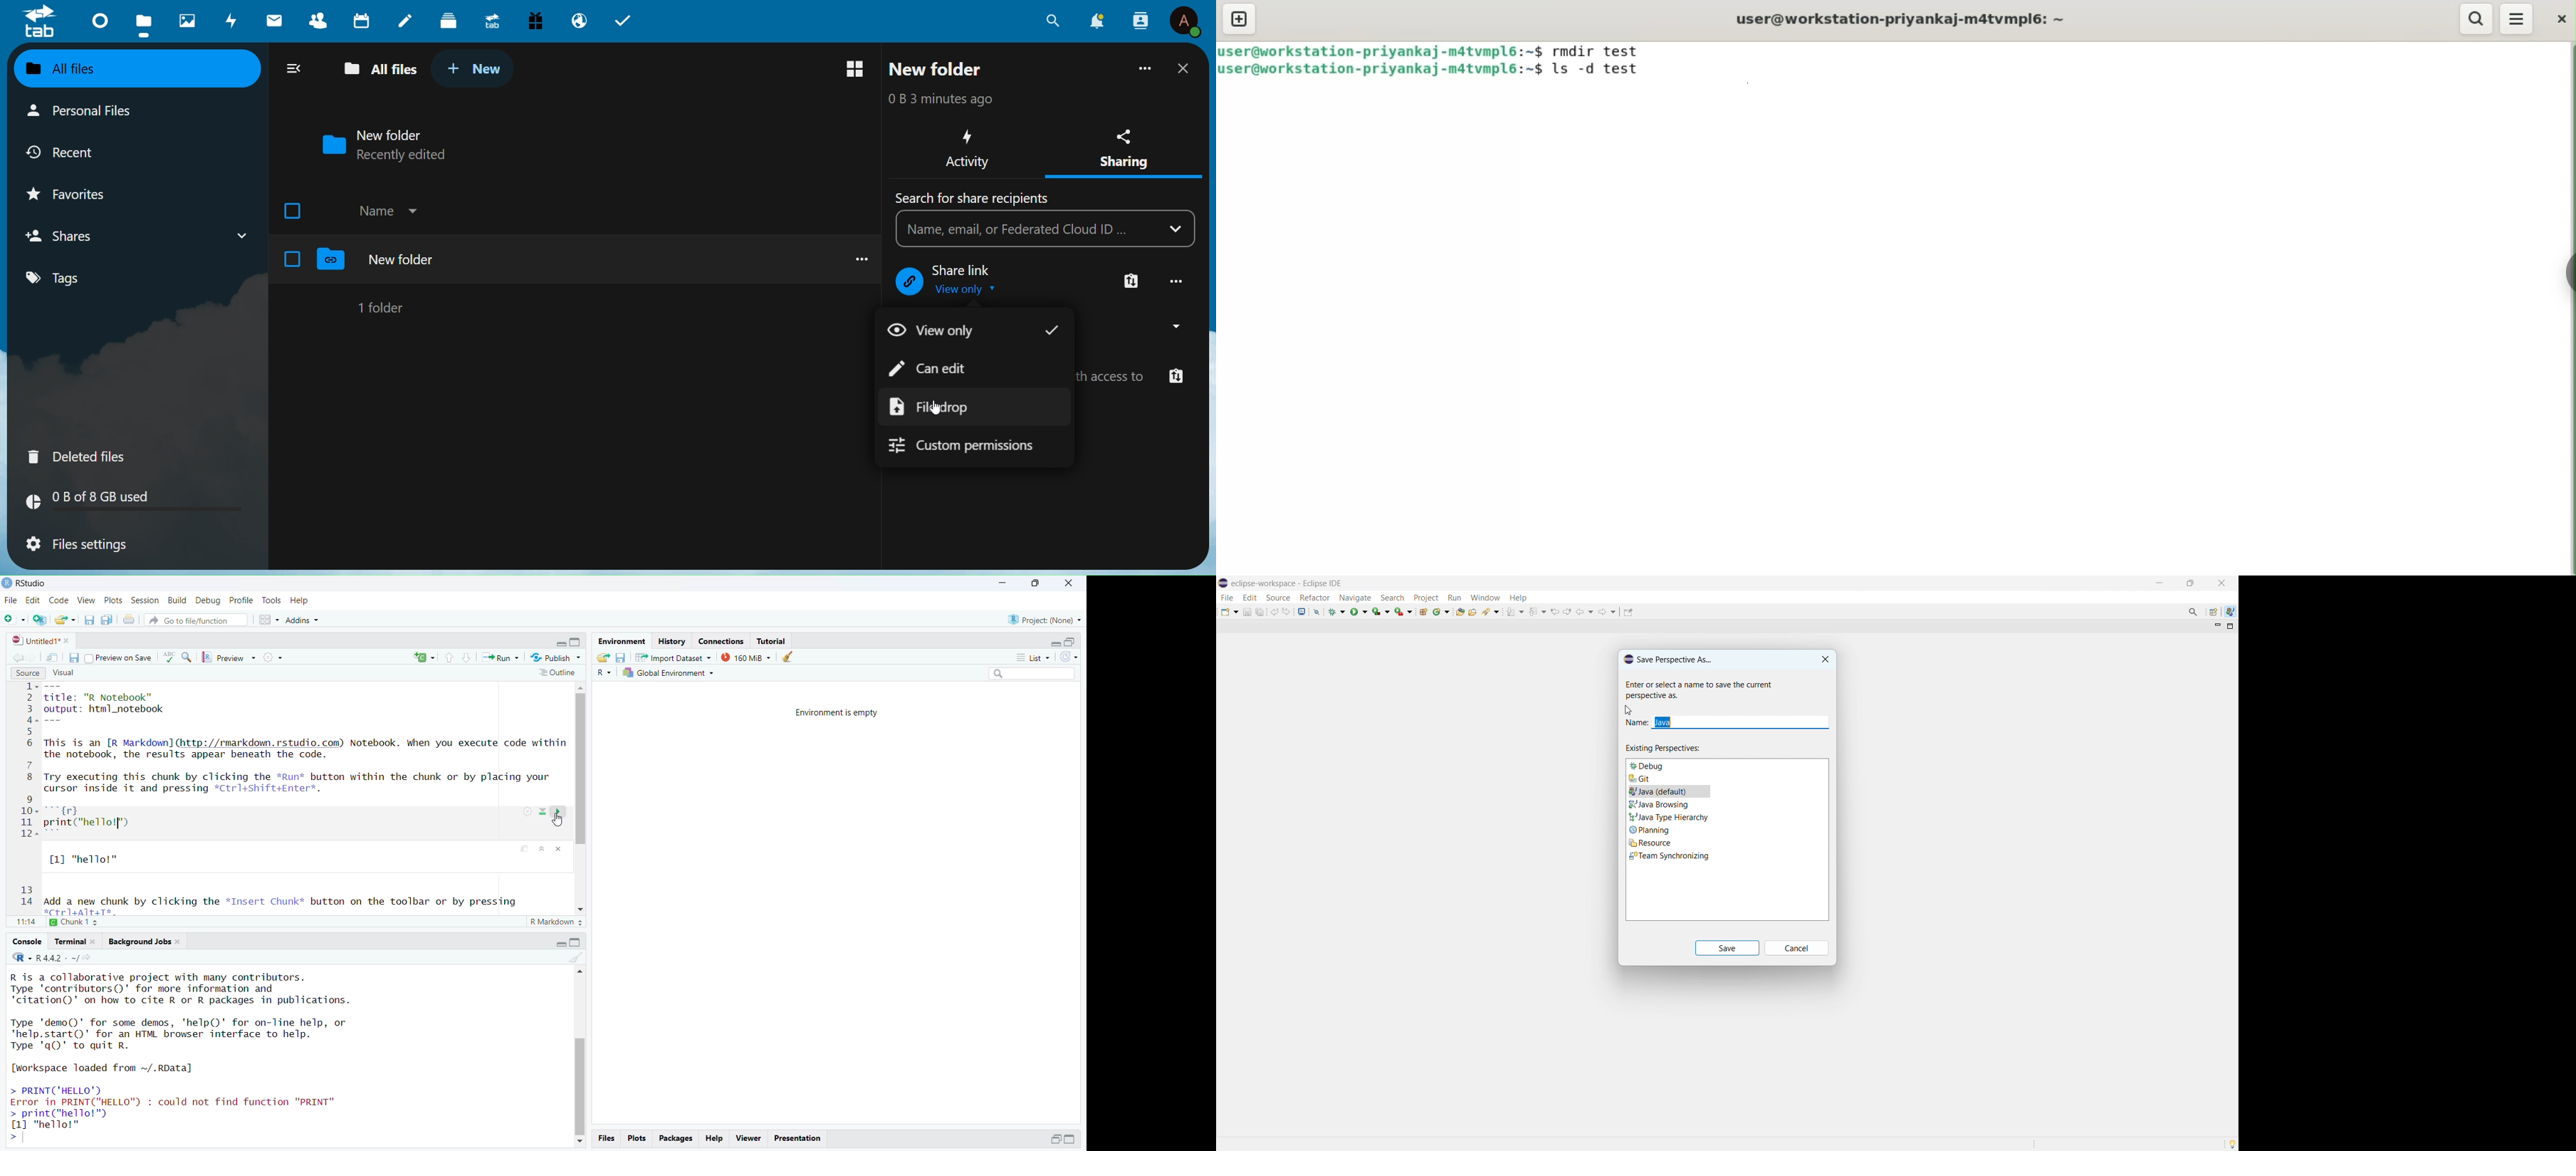 Image resolution: width=2576 pixels, height=1176 pixels. Describe the element at coordinates (28, 941) in the screenshot. I see `console` at that location.